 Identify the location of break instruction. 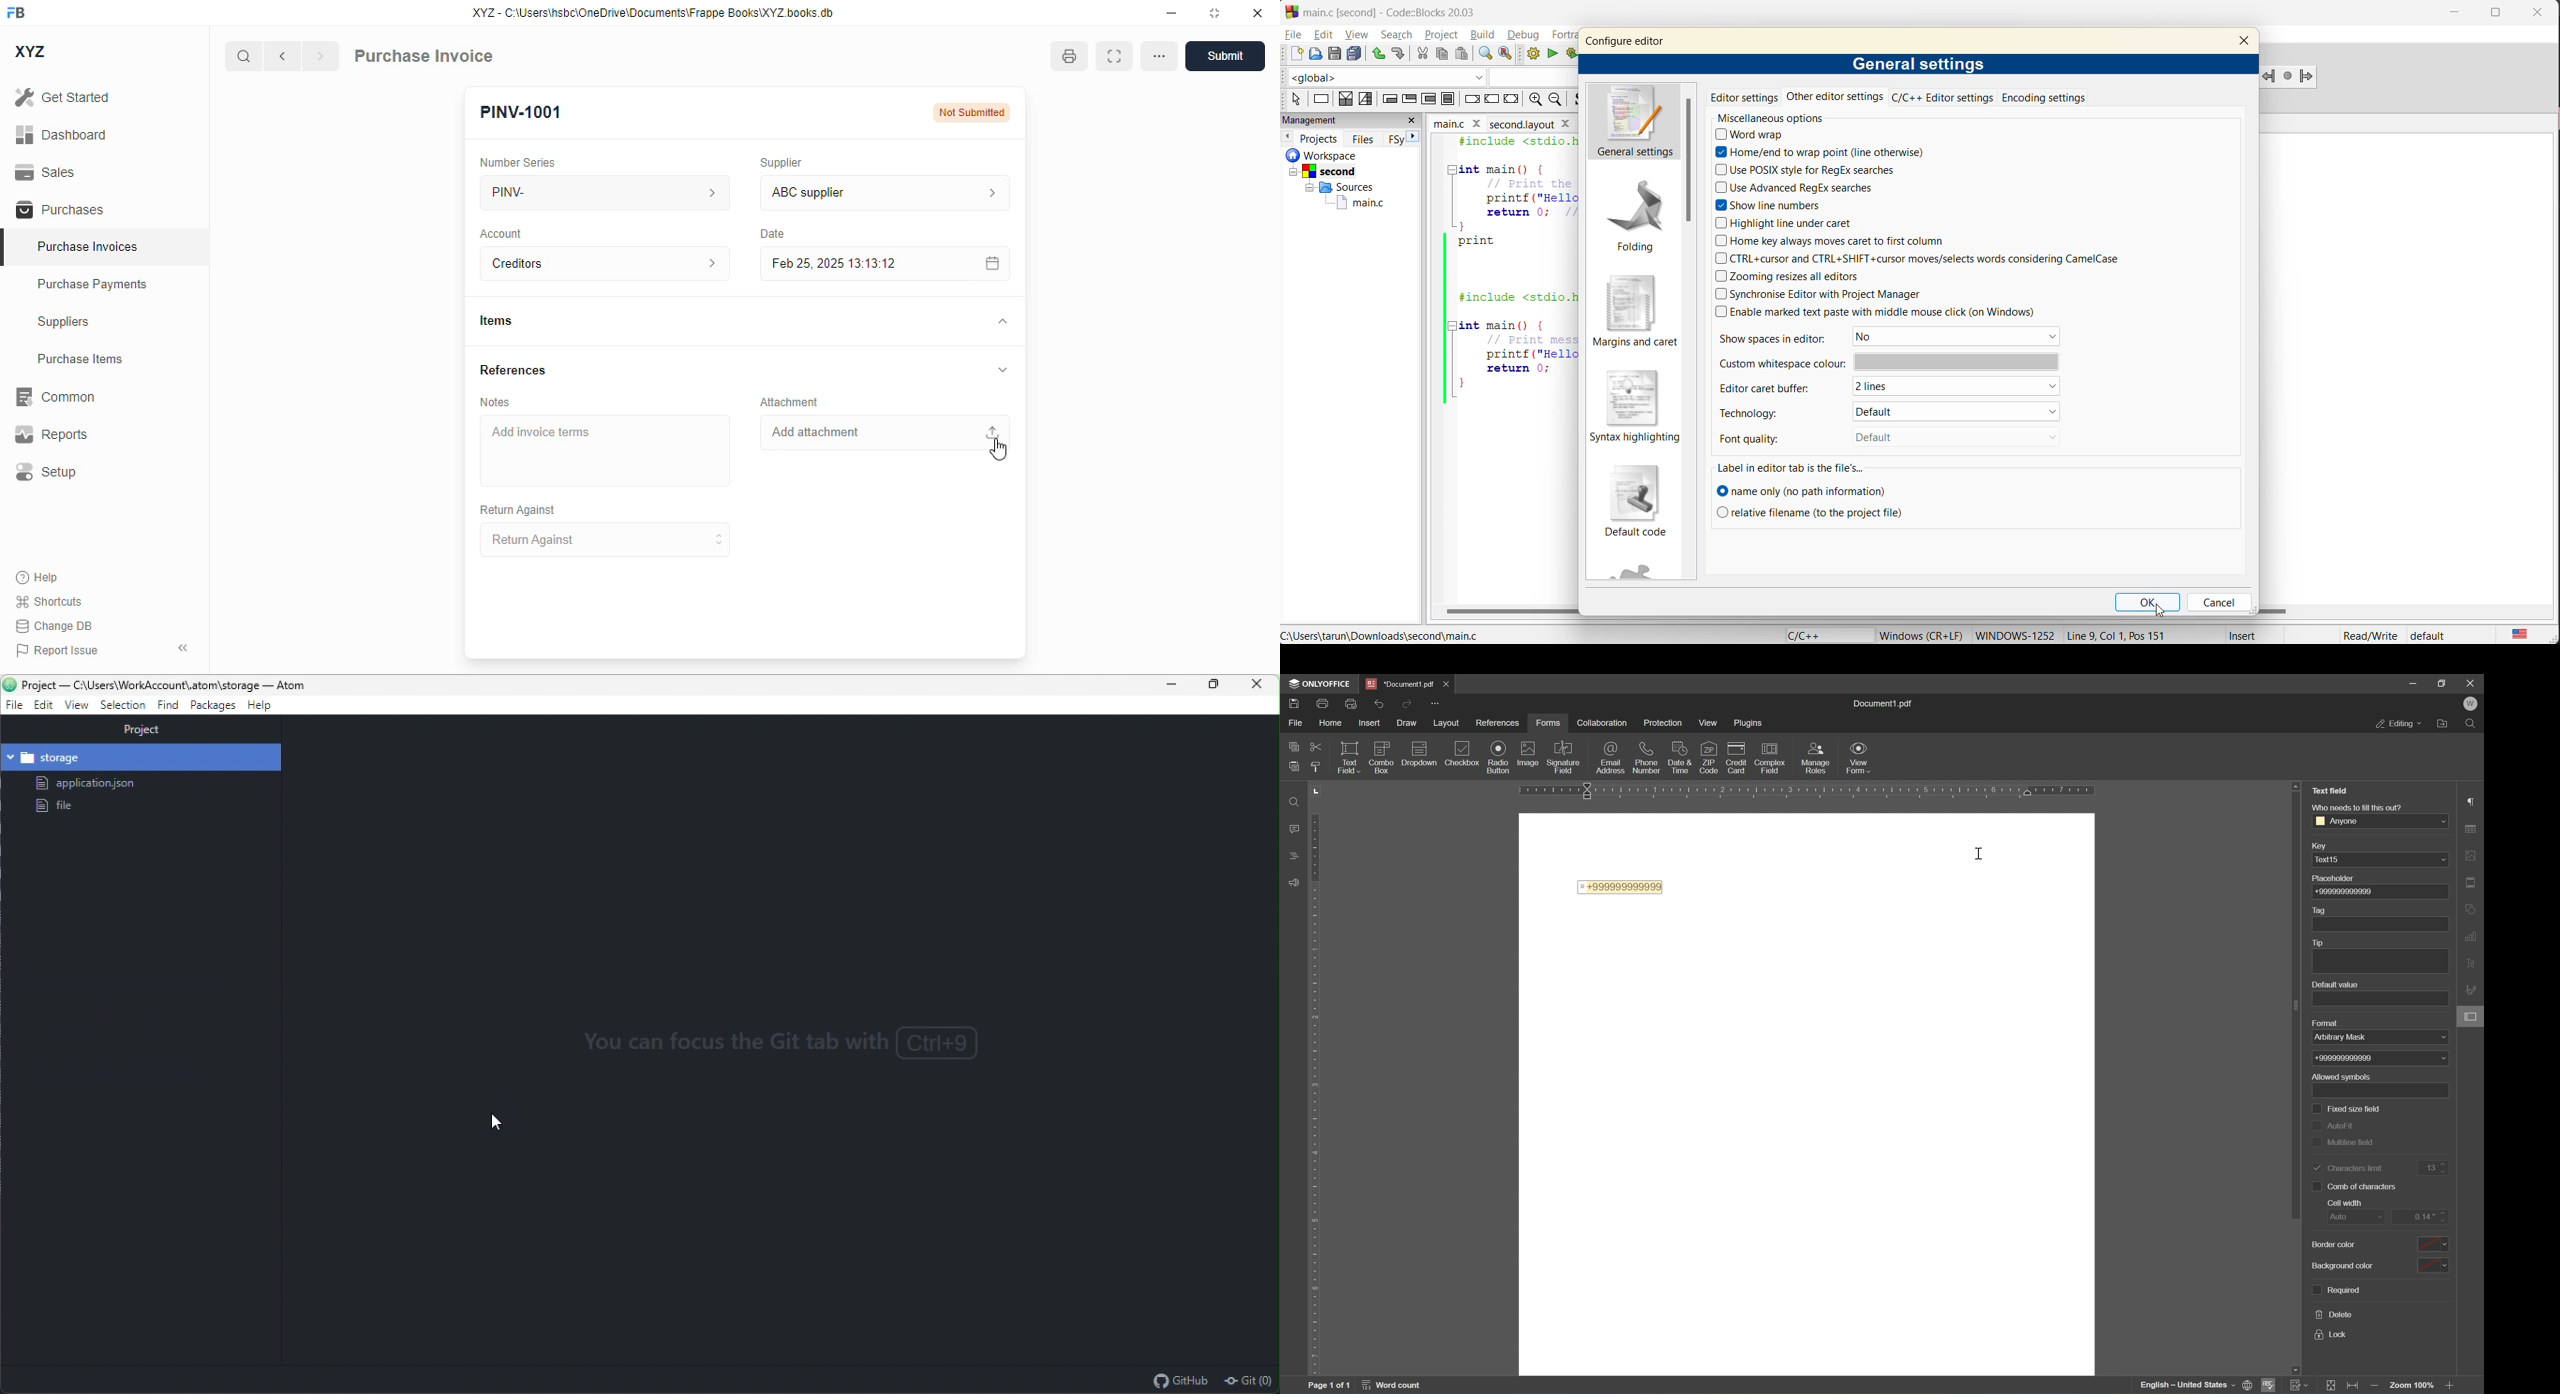
(1470, 99).